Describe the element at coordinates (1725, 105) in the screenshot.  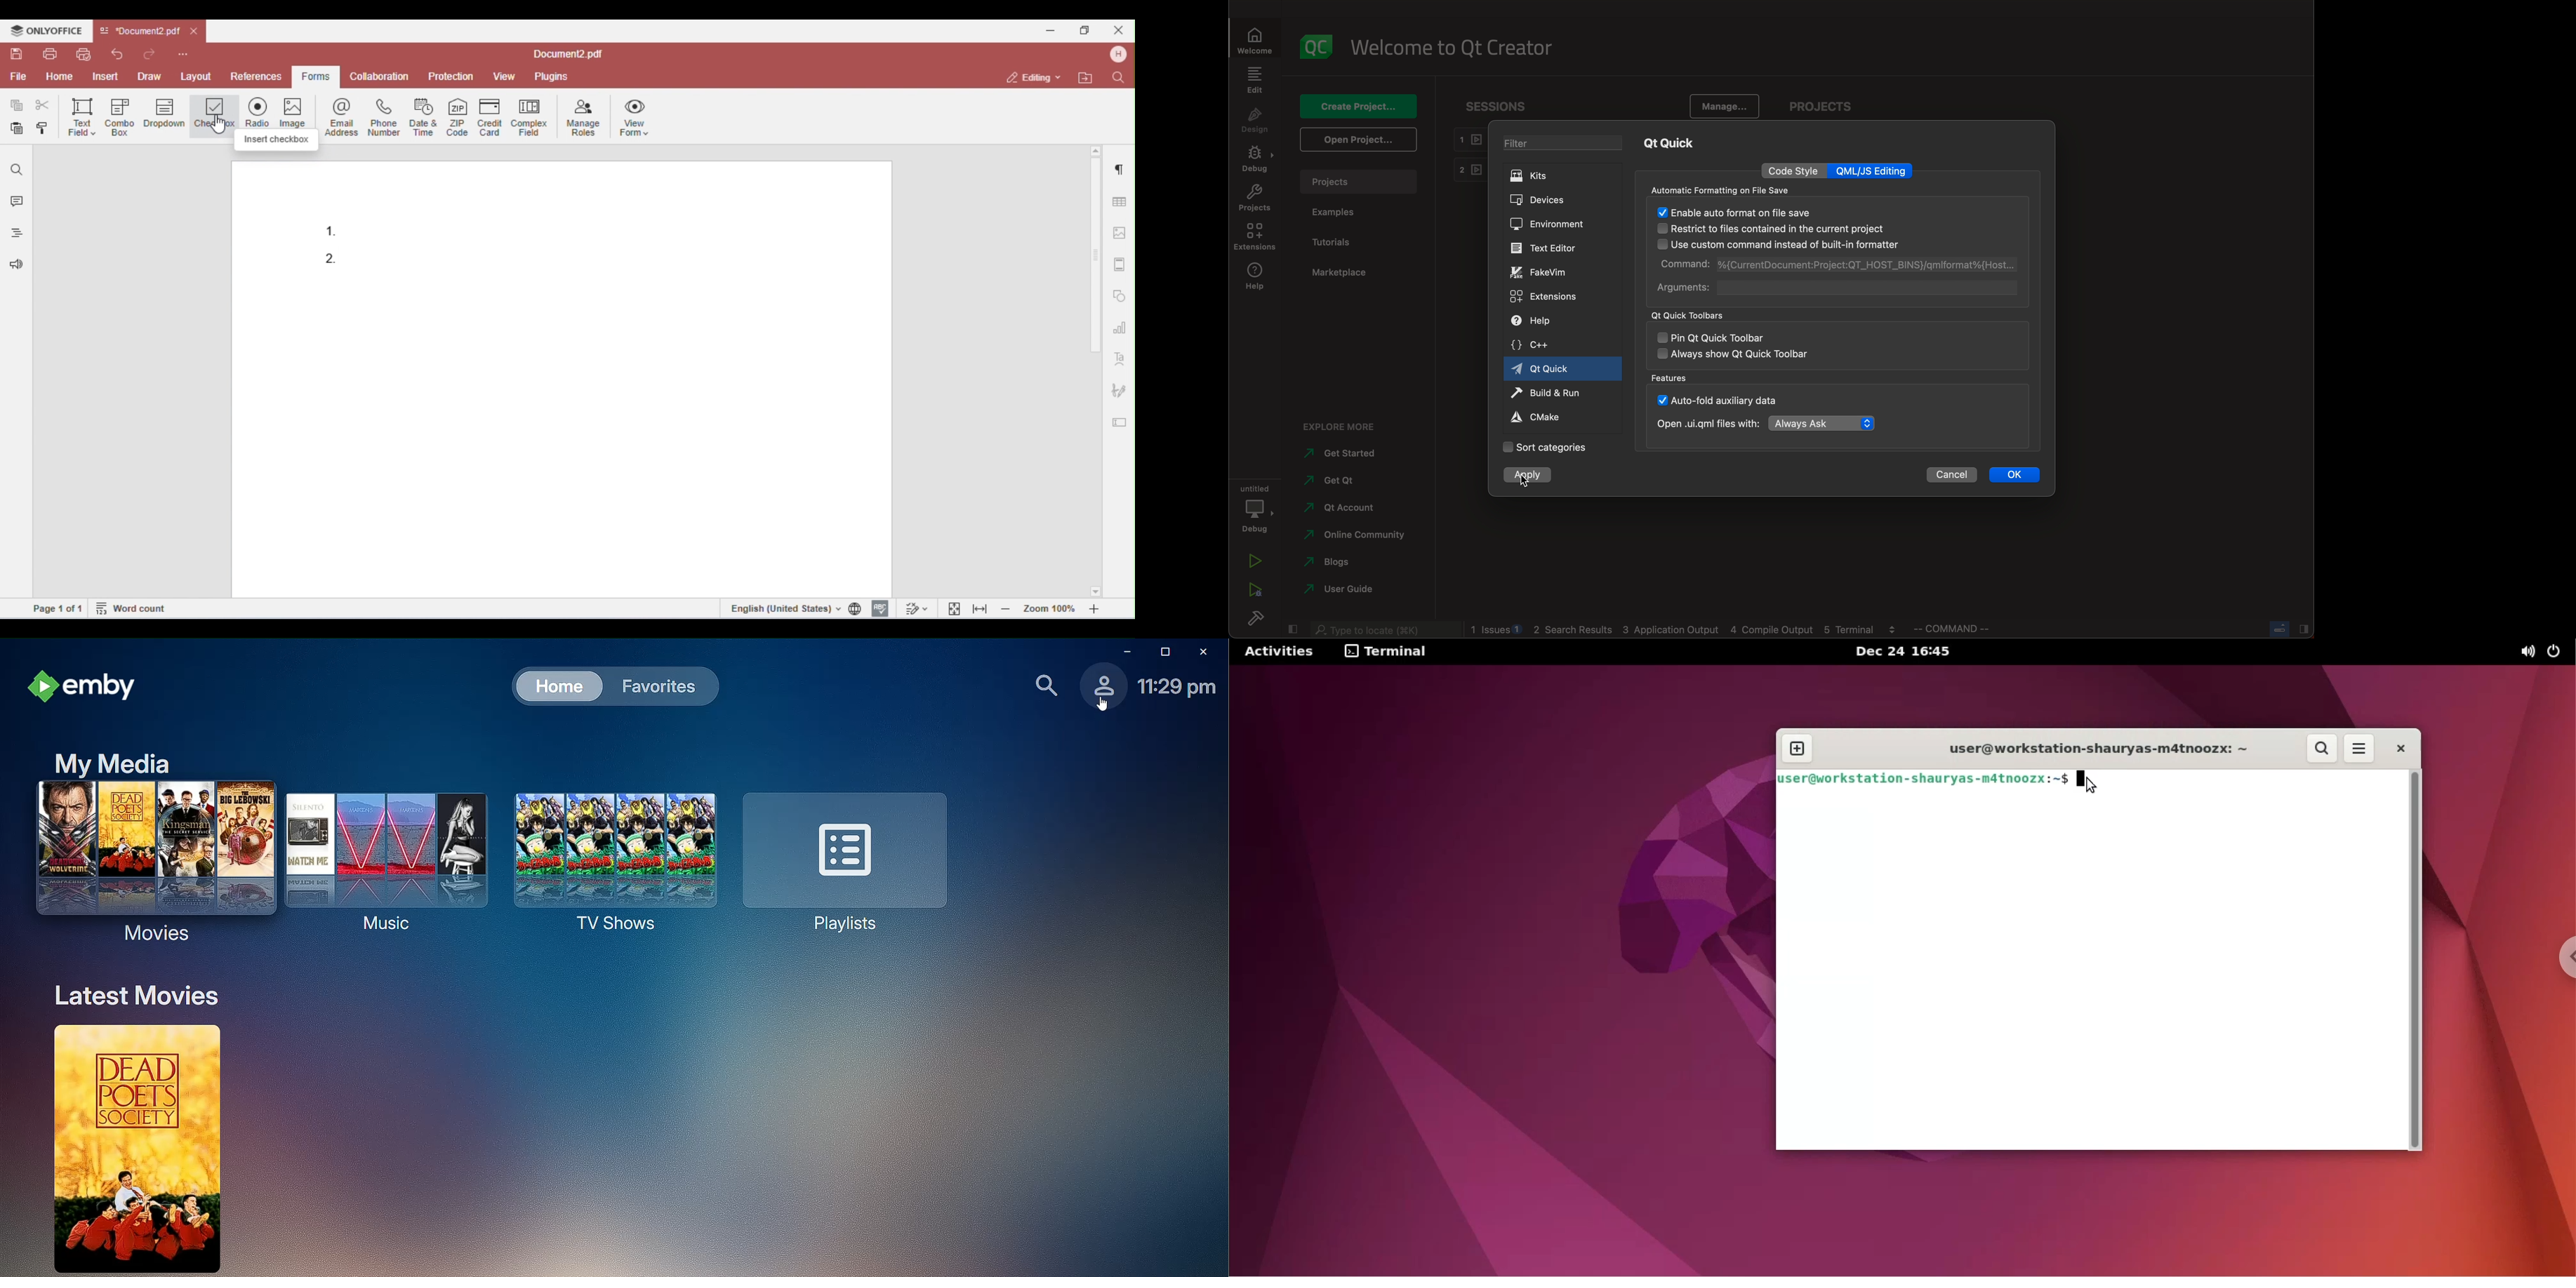
I see `manage` at that location.